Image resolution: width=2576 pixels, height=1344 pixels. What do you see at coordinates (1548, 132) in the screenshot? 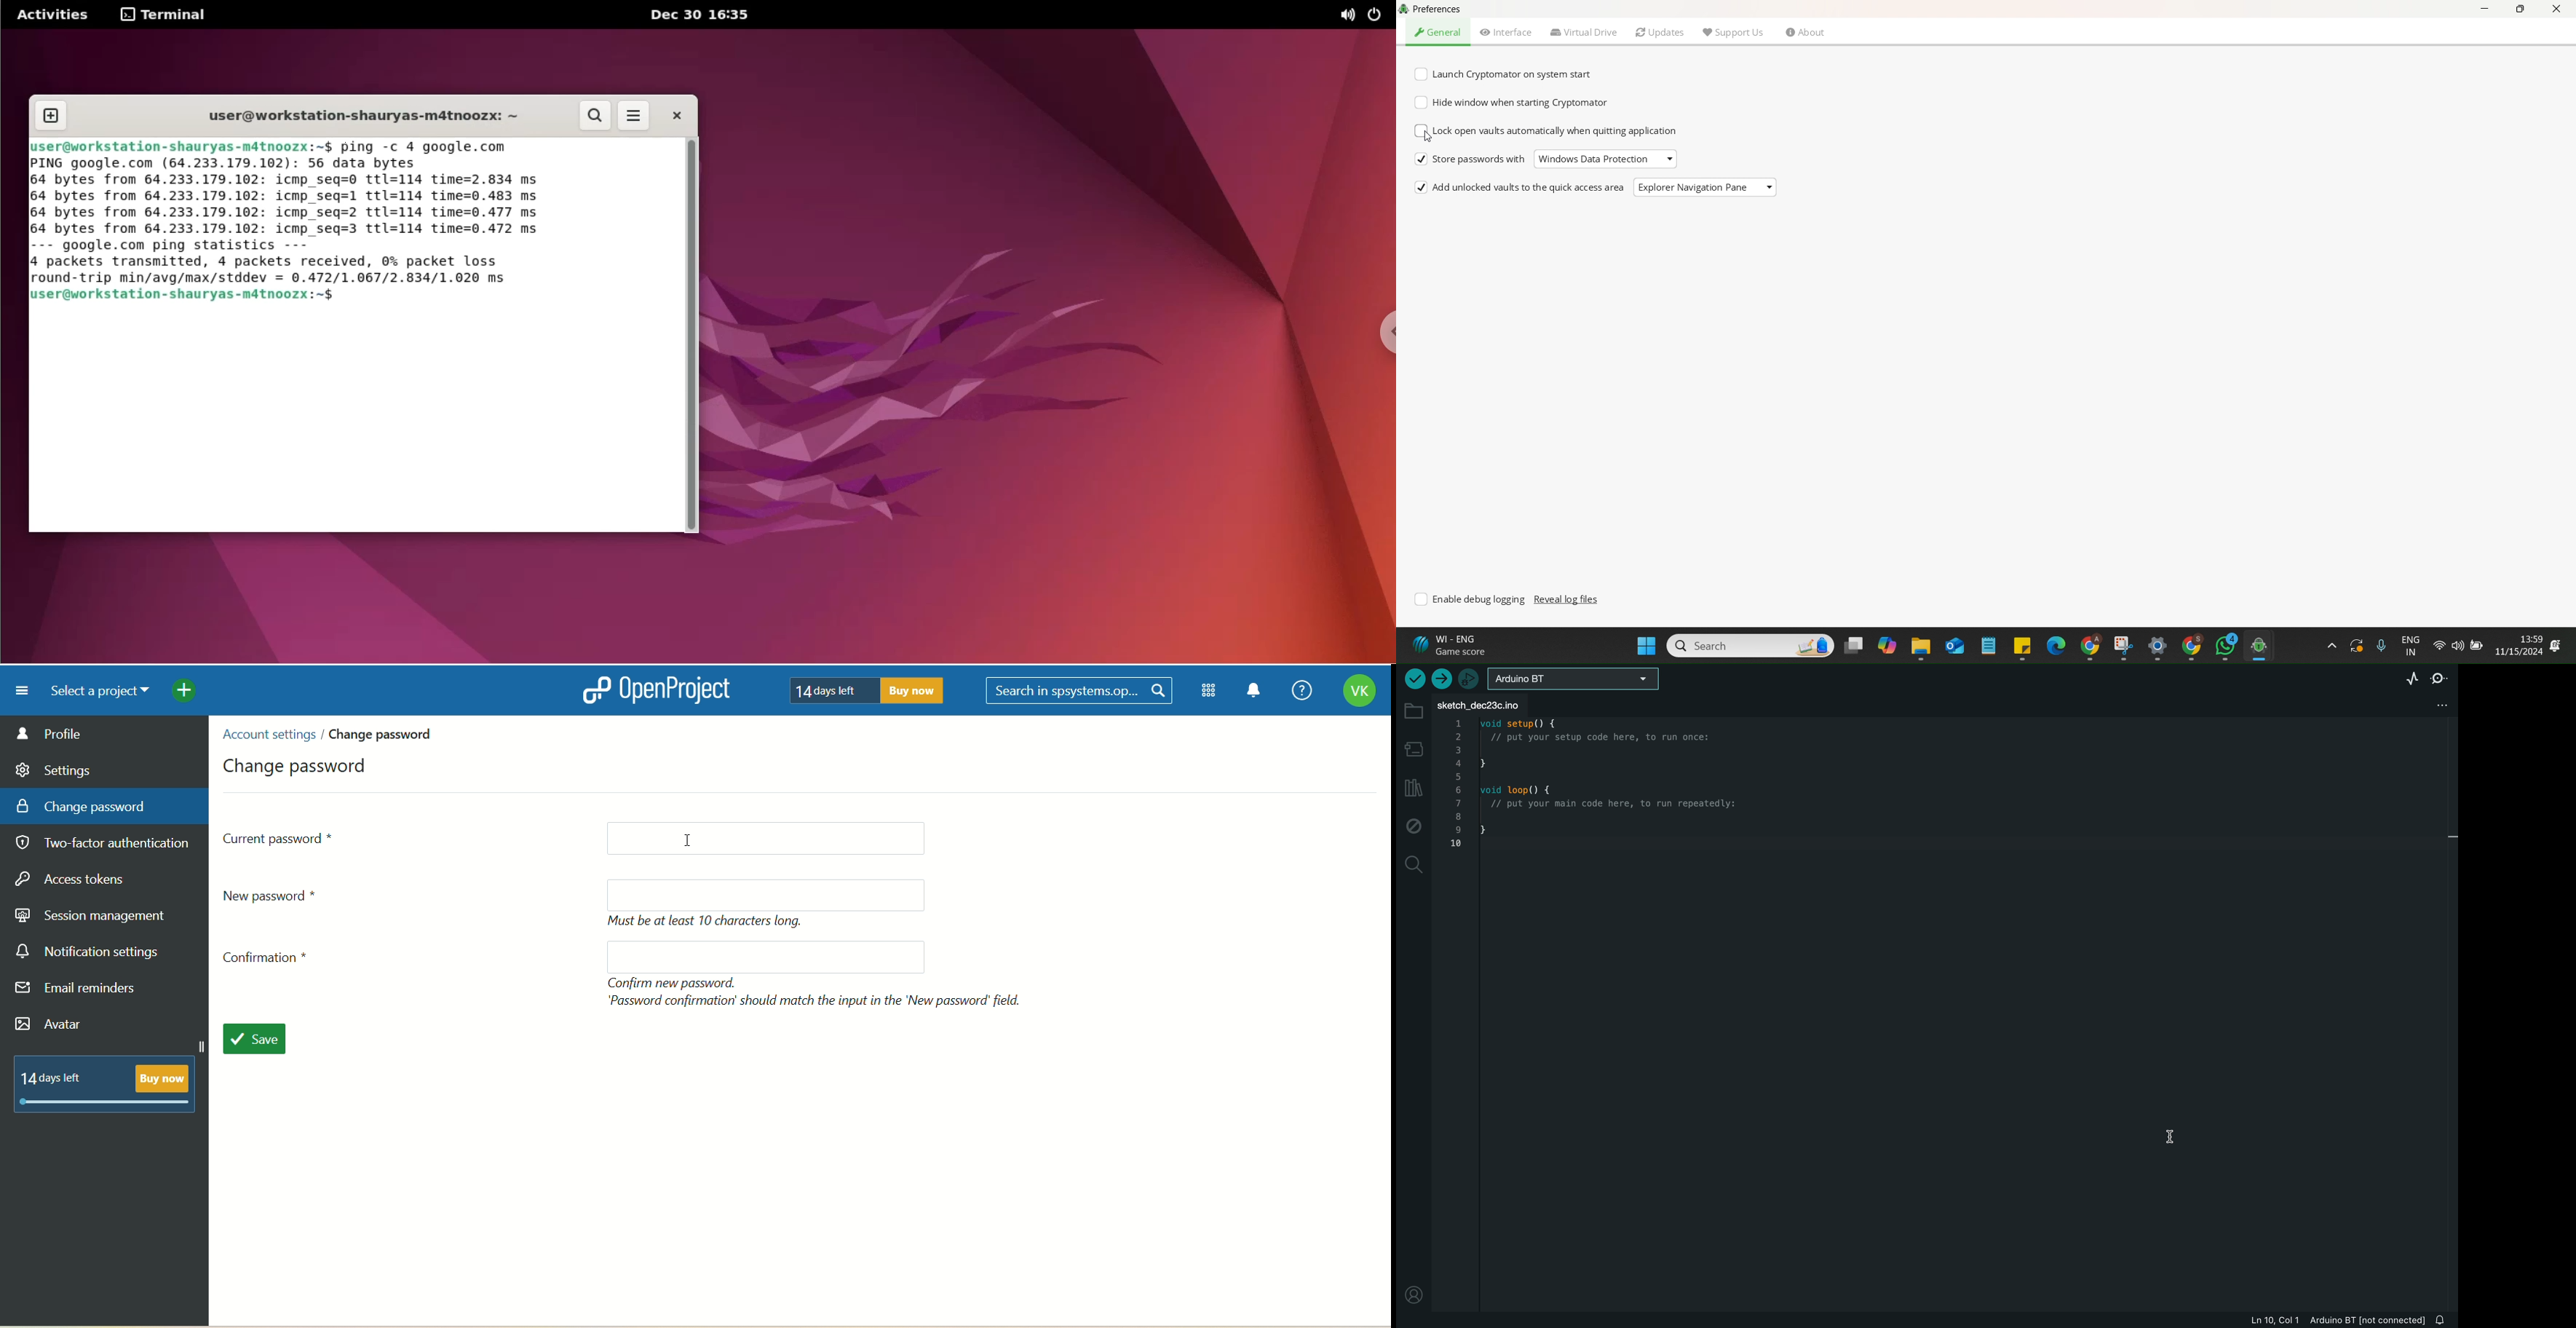
I see `Automatically Lock Unlock Vault` at bounding box center [1548, 132].